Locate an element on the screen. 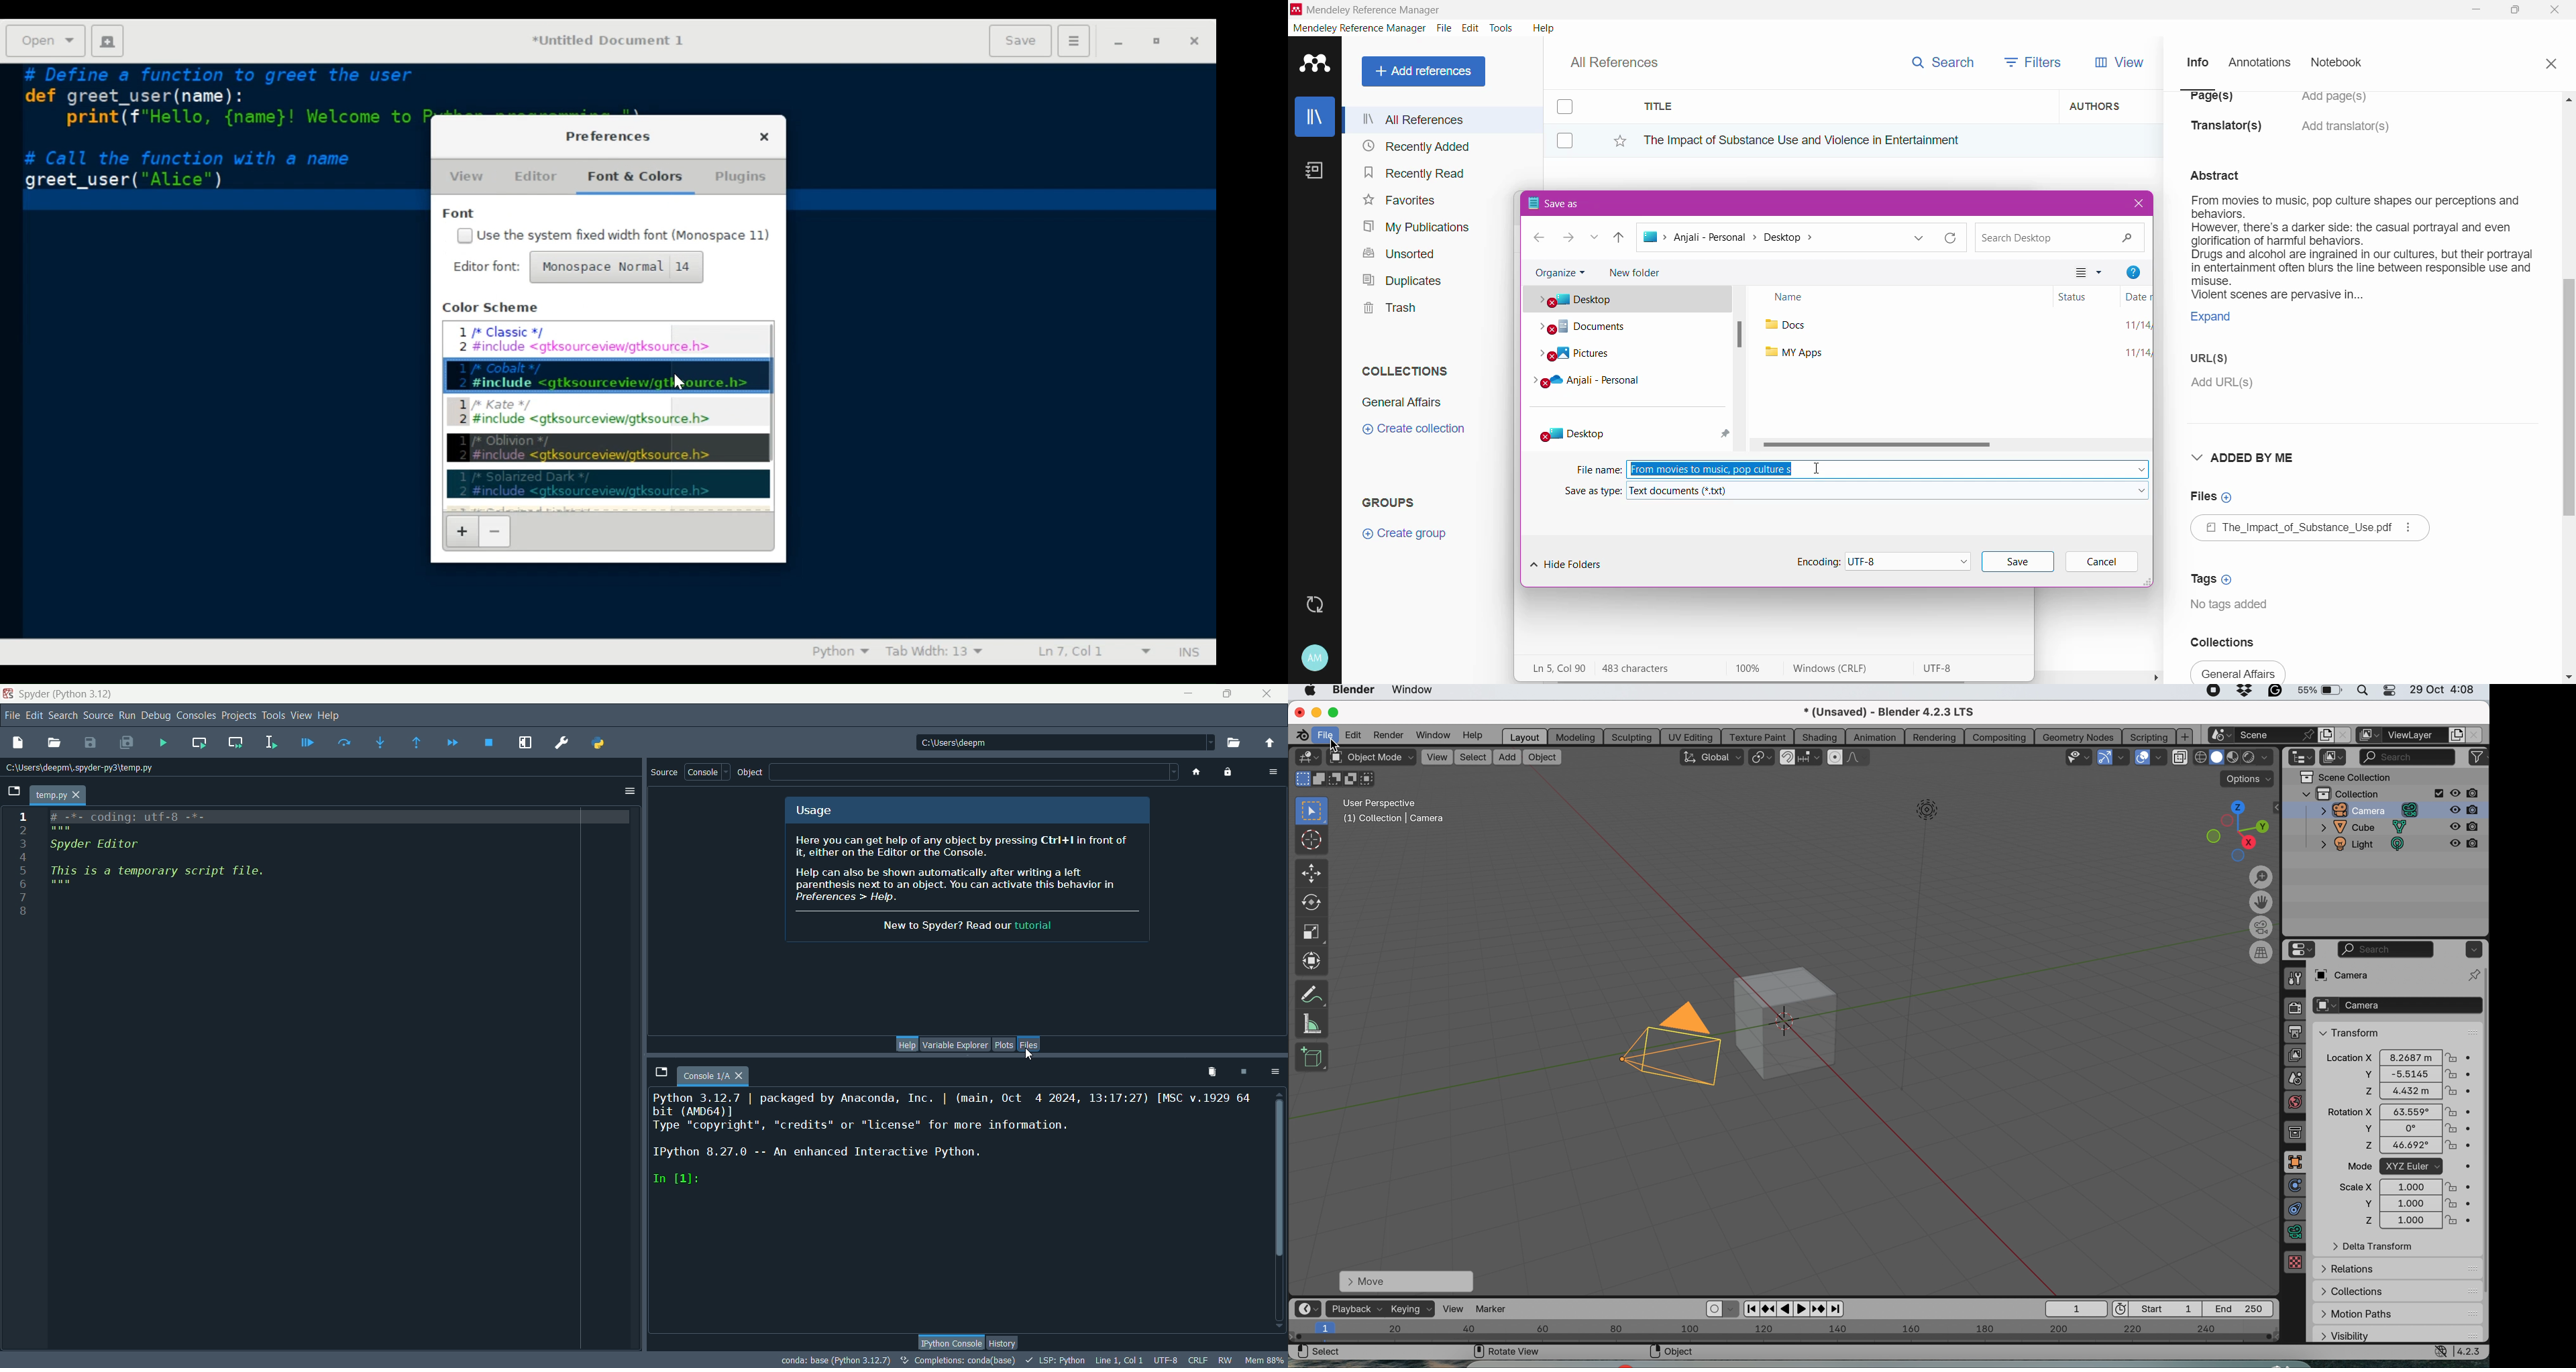 The width and height of the screenshot is (2576, 1372). URL(S) is located at coordinates (2219, 360).